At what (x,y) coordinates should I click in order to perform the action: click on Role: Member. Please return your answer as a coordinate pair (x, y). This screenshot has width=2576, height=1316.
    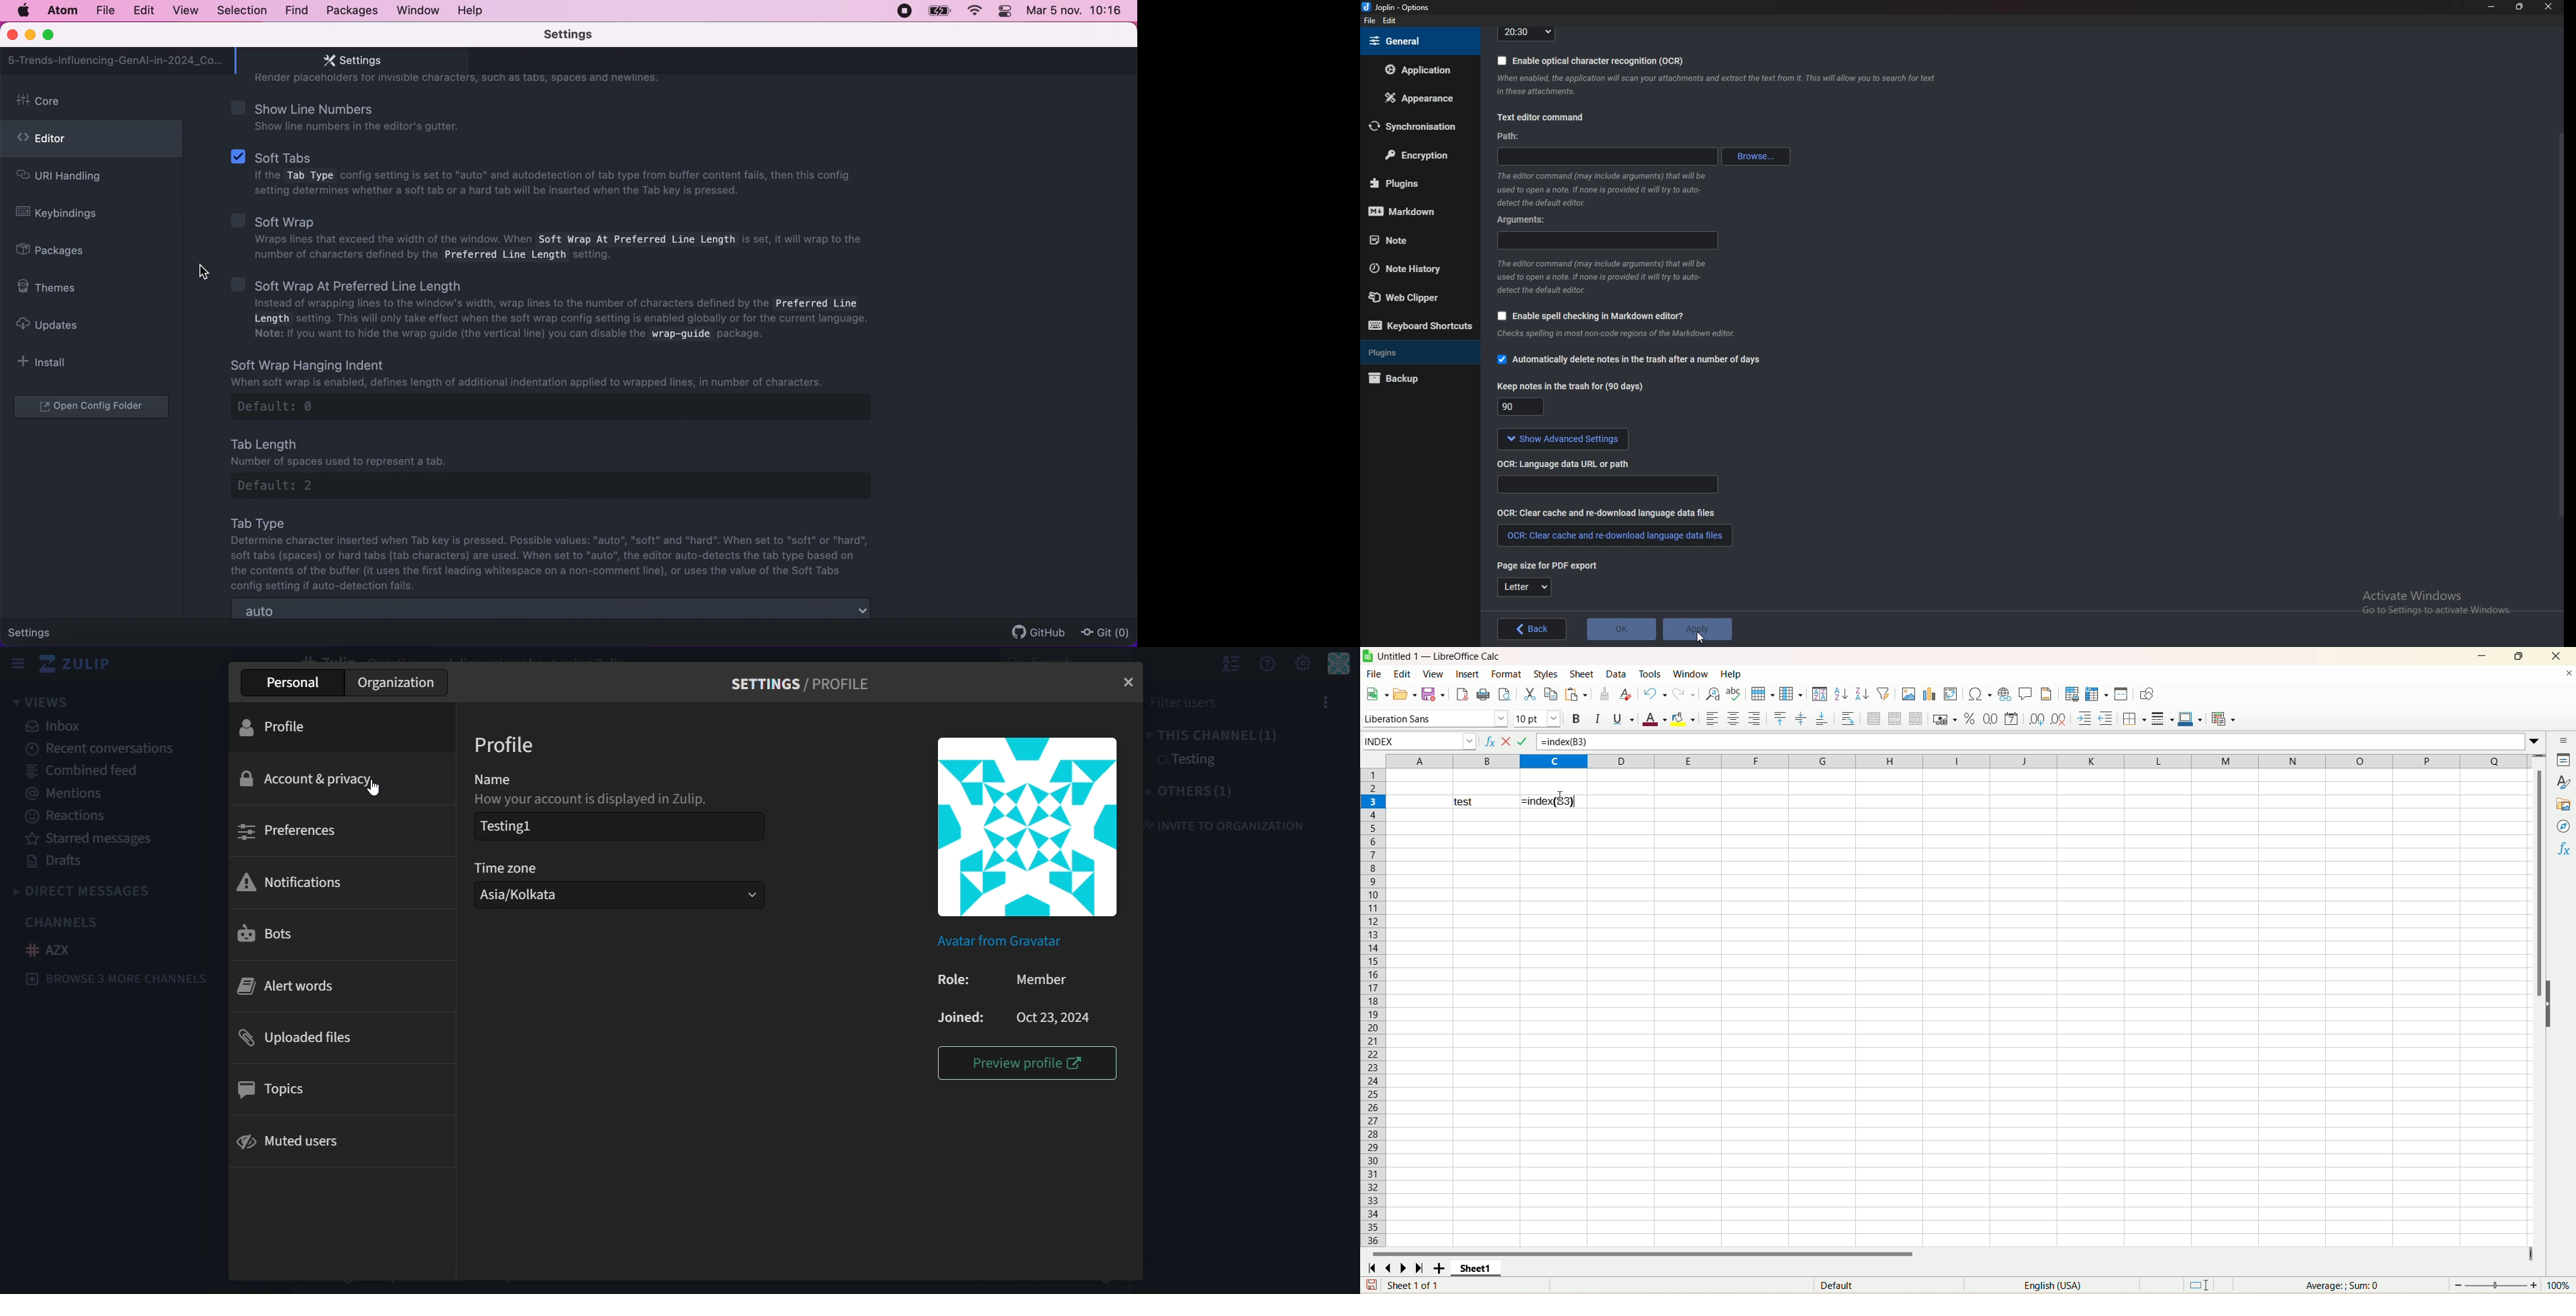
    Looking at the image, I should click on (1007, 979).